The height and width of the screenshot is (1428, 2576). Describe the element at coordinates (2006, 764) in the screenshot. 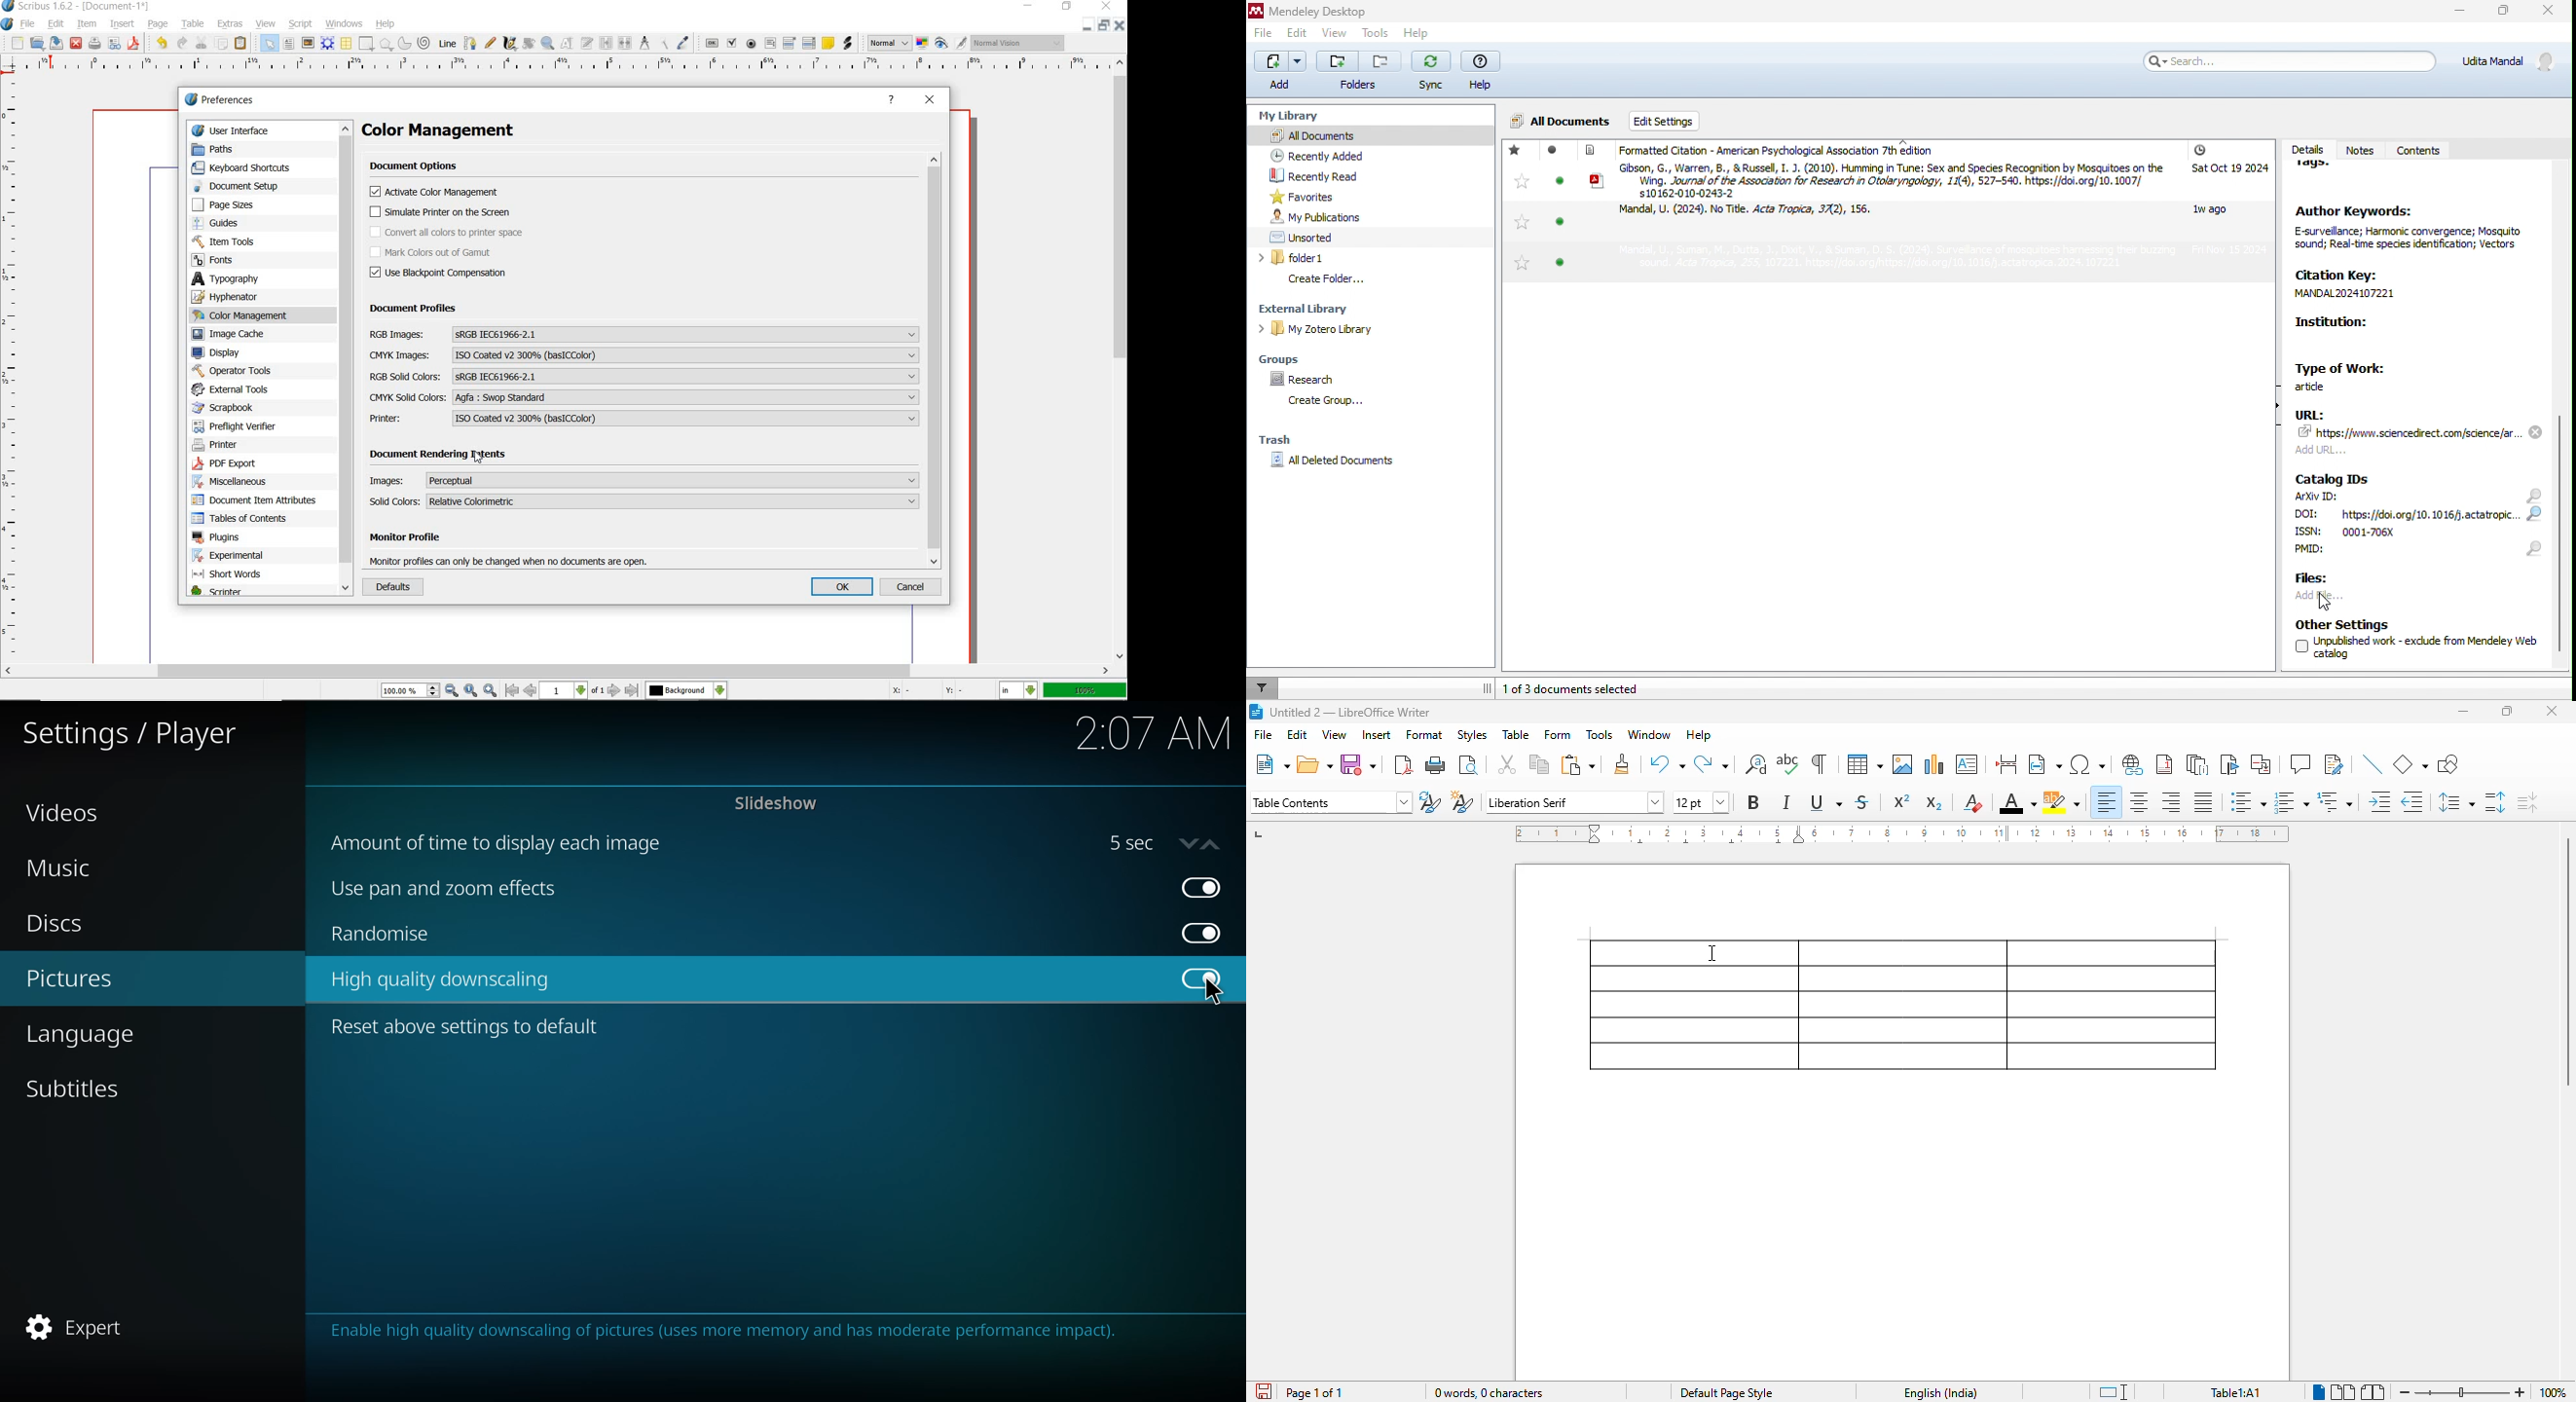

I see `insert page break` at that location.